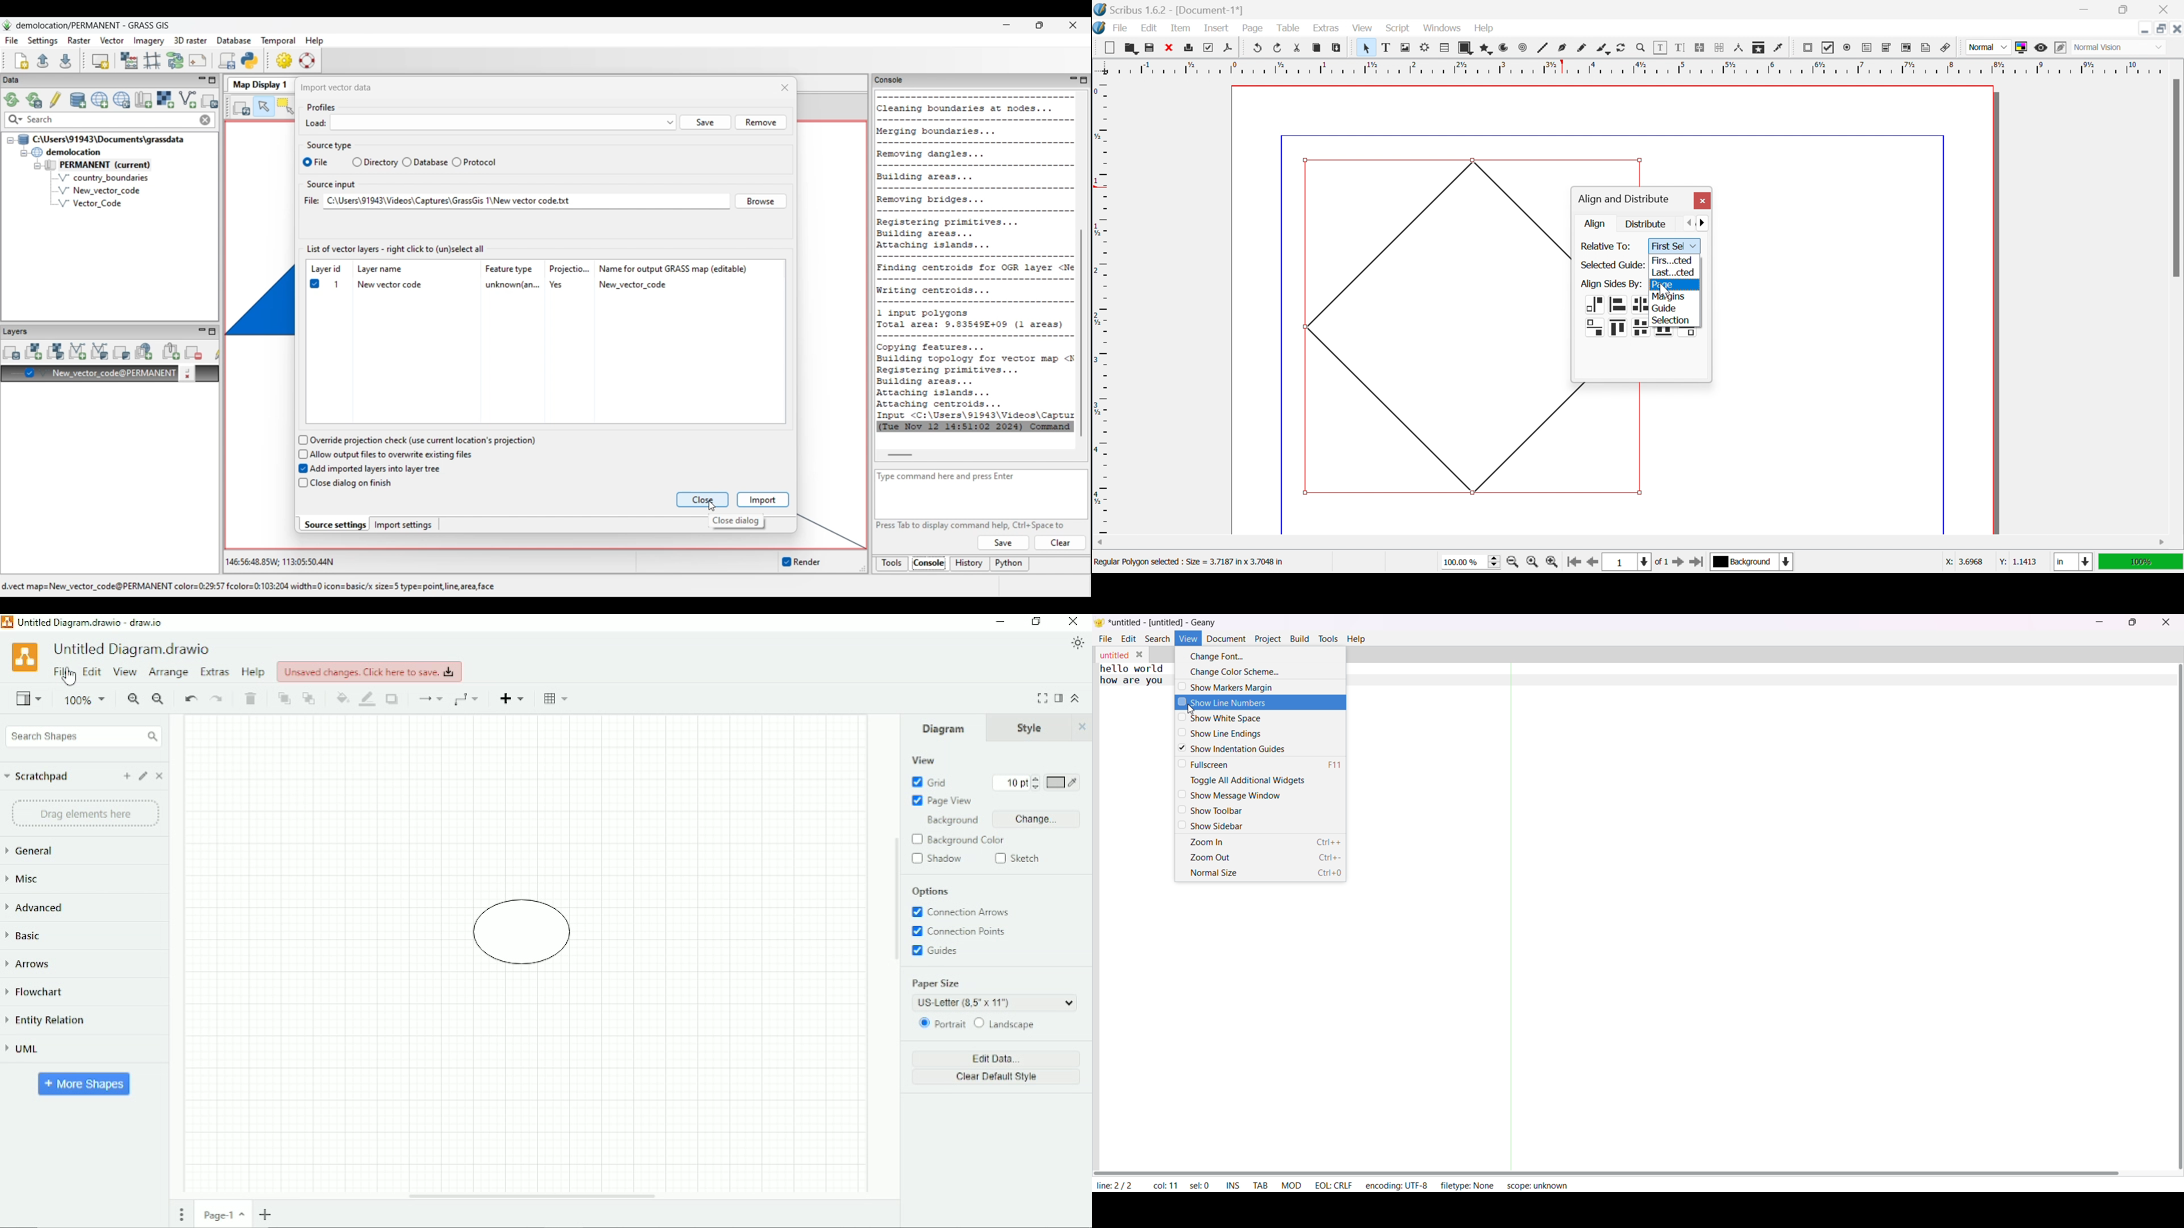 Image resolution: width=2184 pixels, height=1232 pixels. What do you see at coordinates (31, 851) in the screenshot?
I see `General` at bounding box center [31, 851].